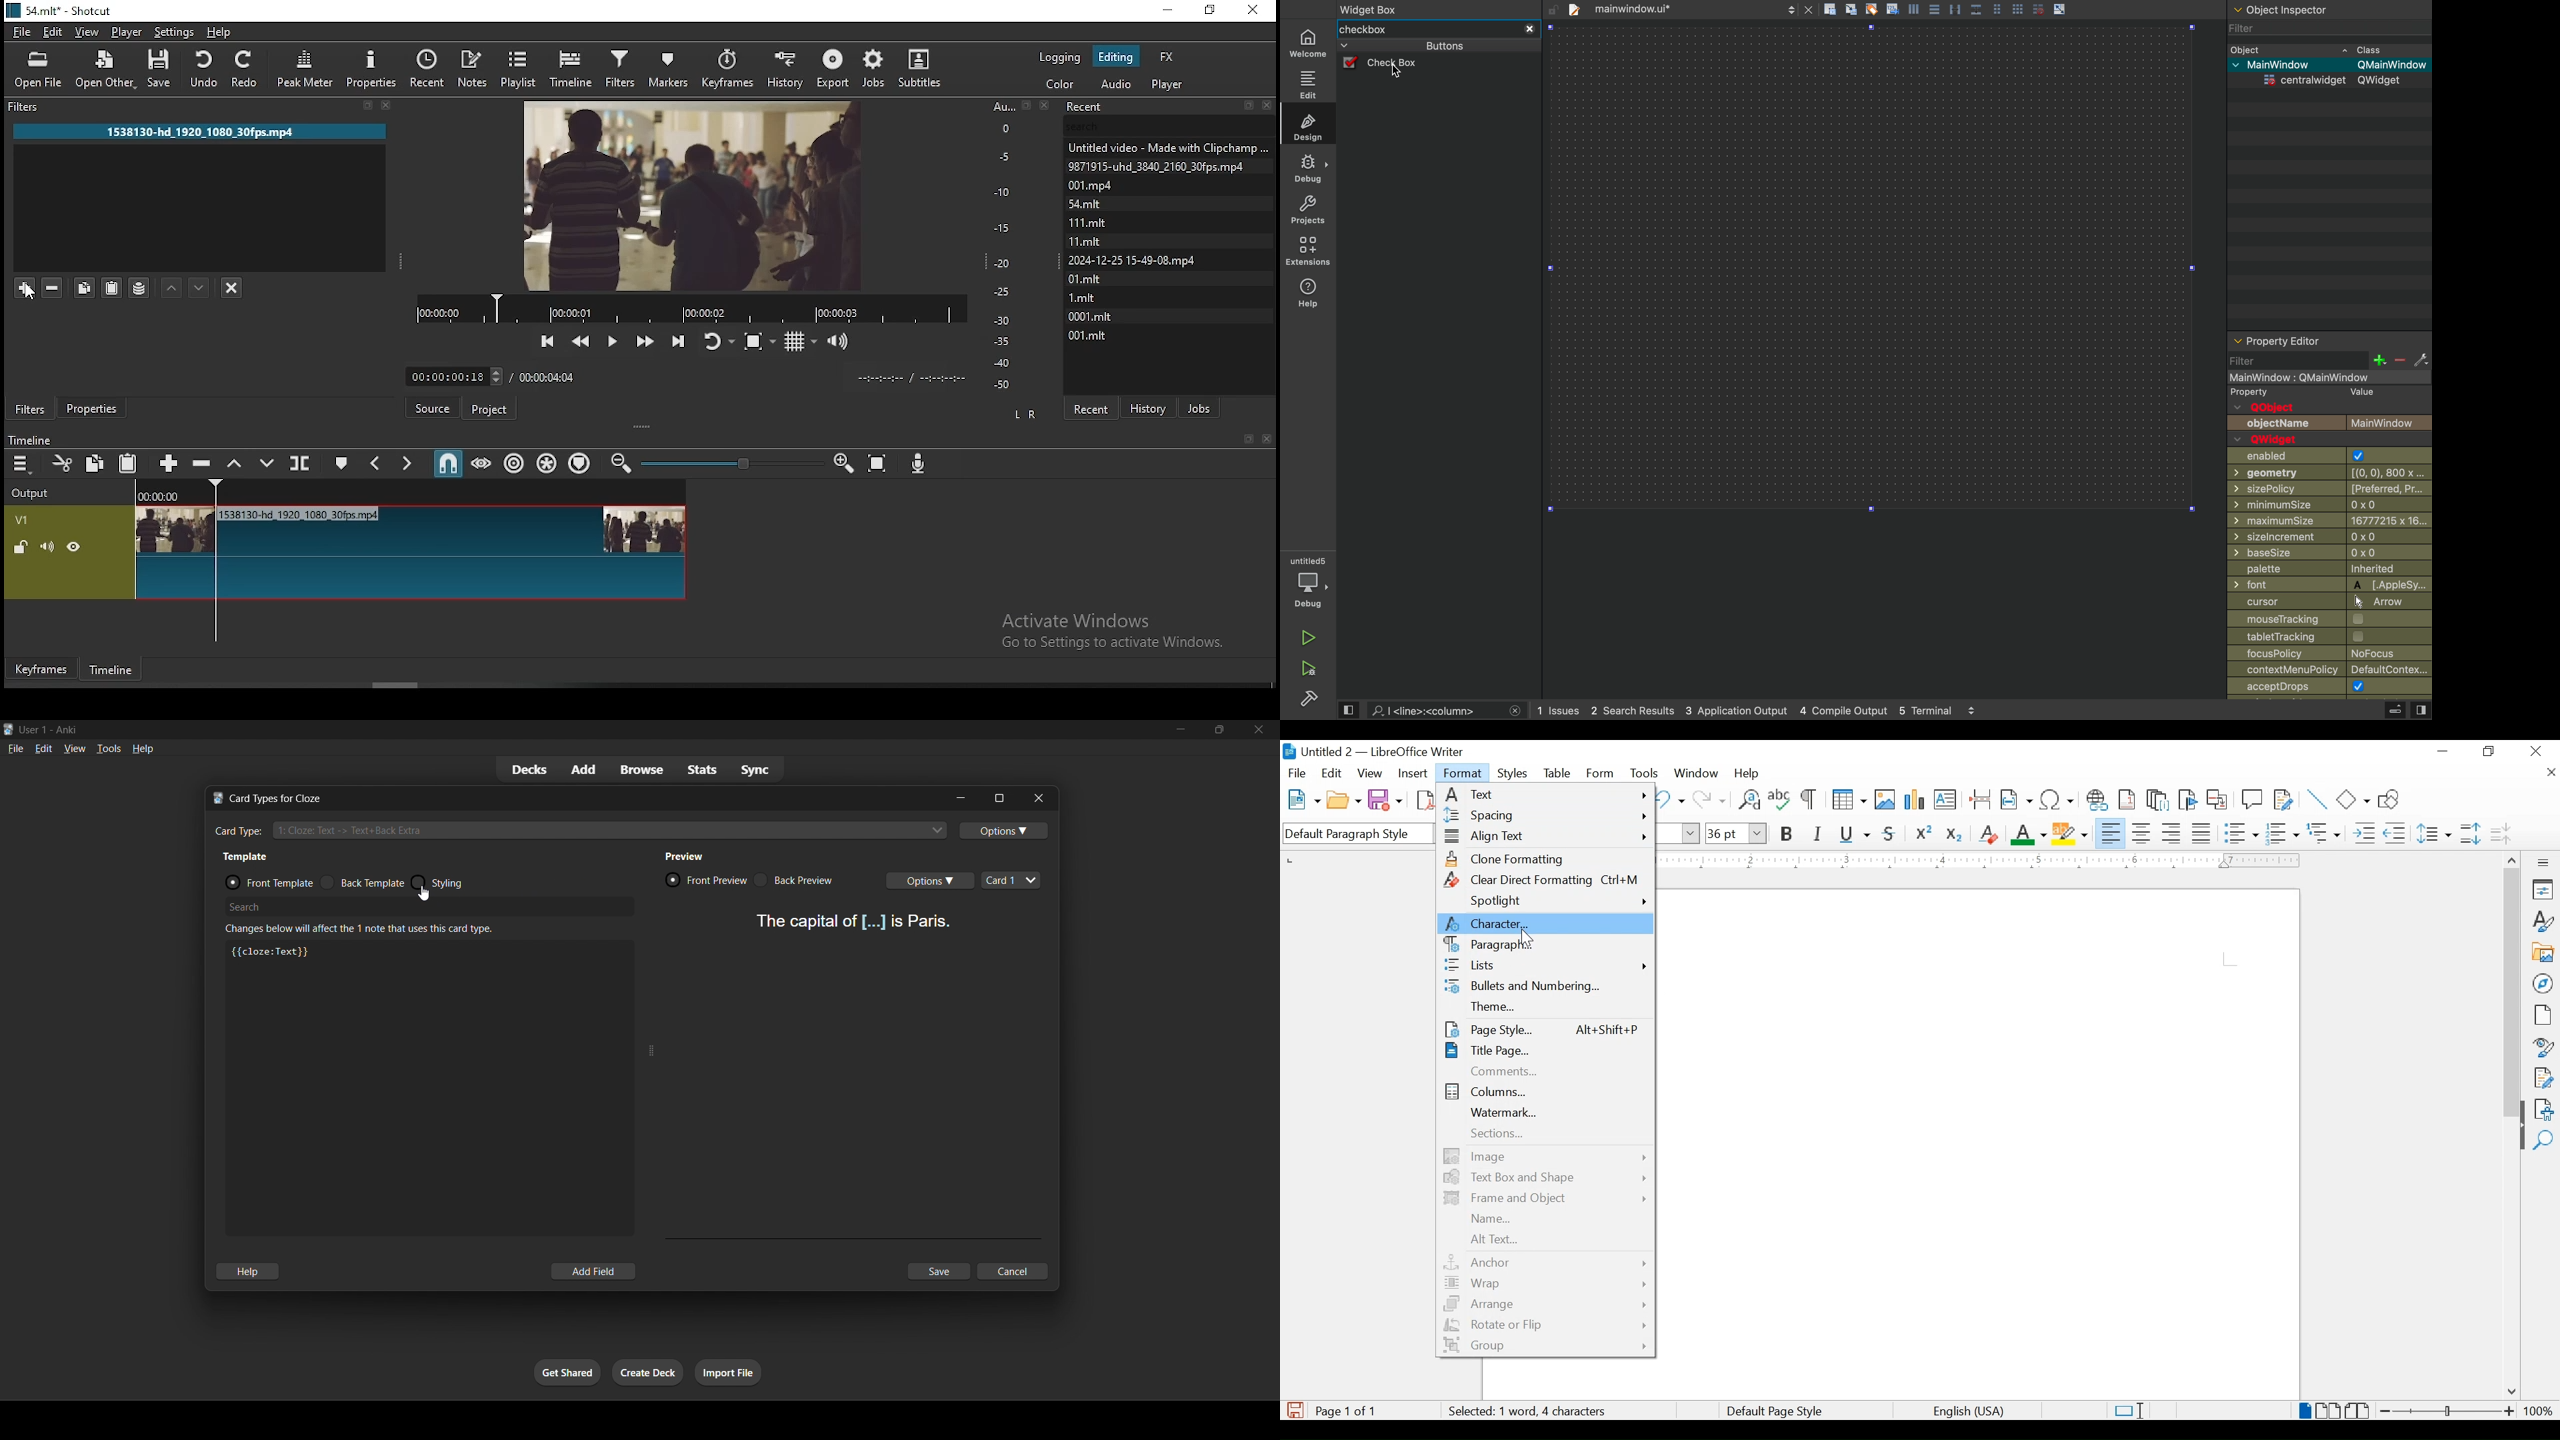  What do you see at coordinates (175, 32) in the screenshot?
I see `settings` at bounding box center [175, 32].